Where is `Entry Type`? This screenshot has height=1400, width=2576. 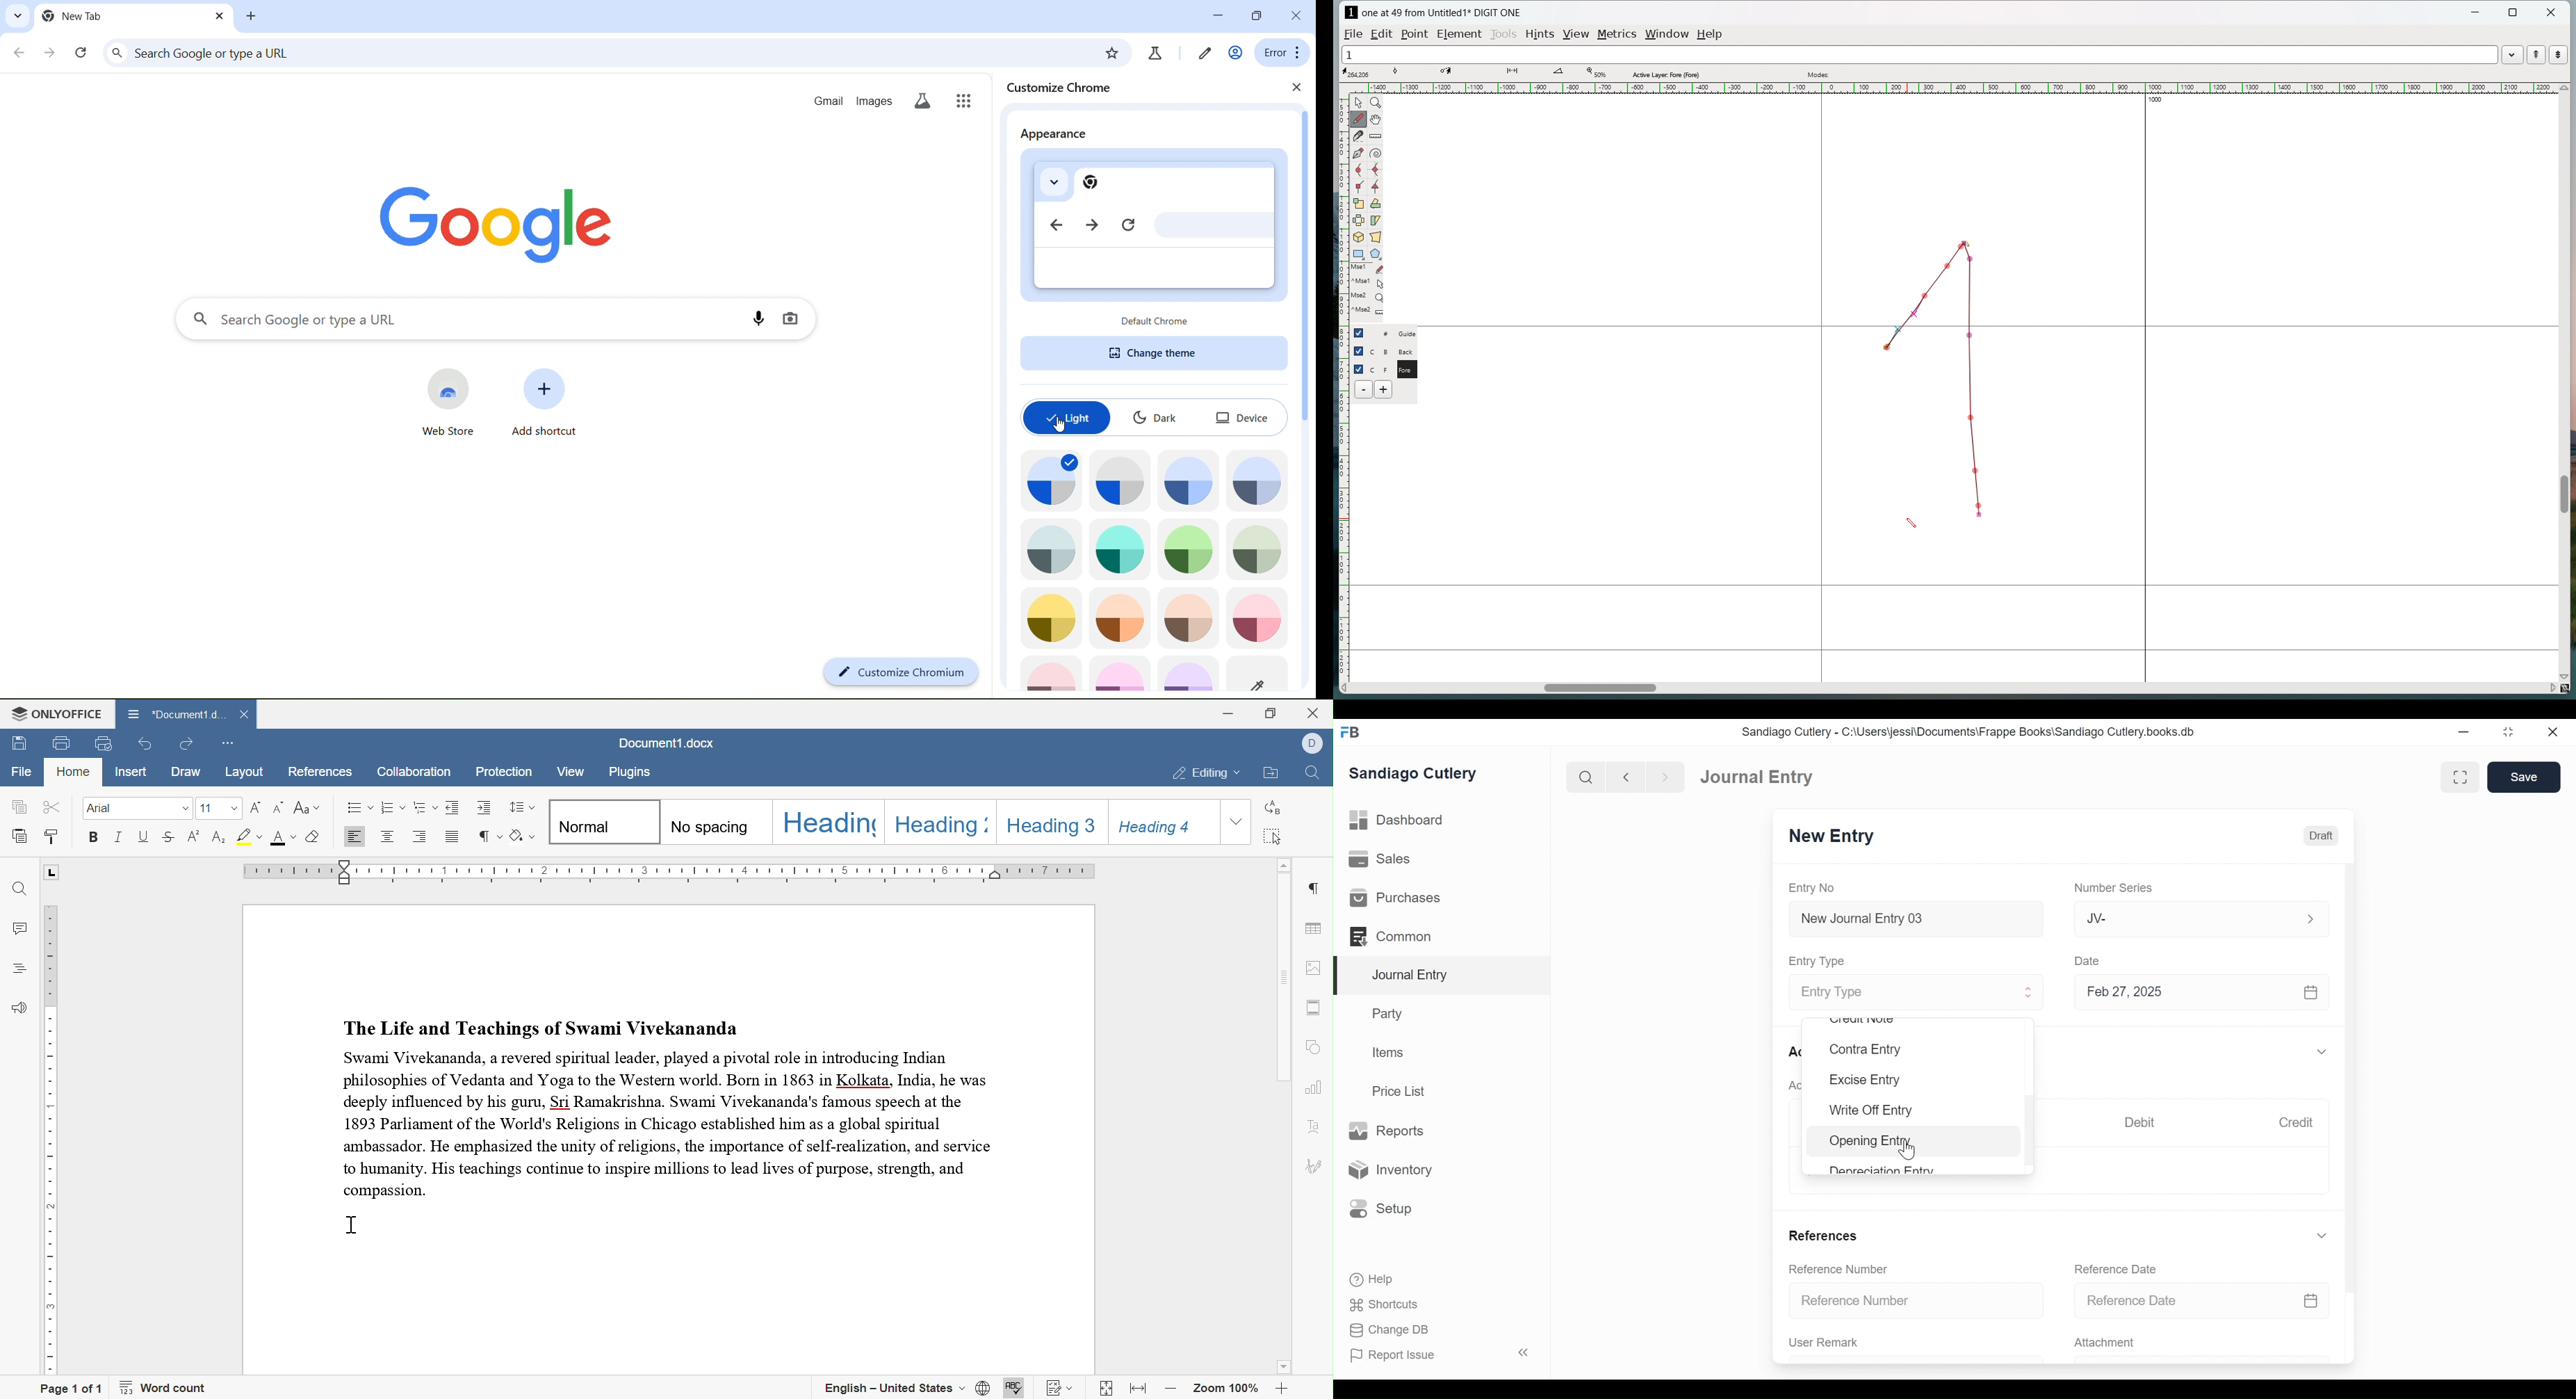 Entry Type is located at coordinates (1819, 962).